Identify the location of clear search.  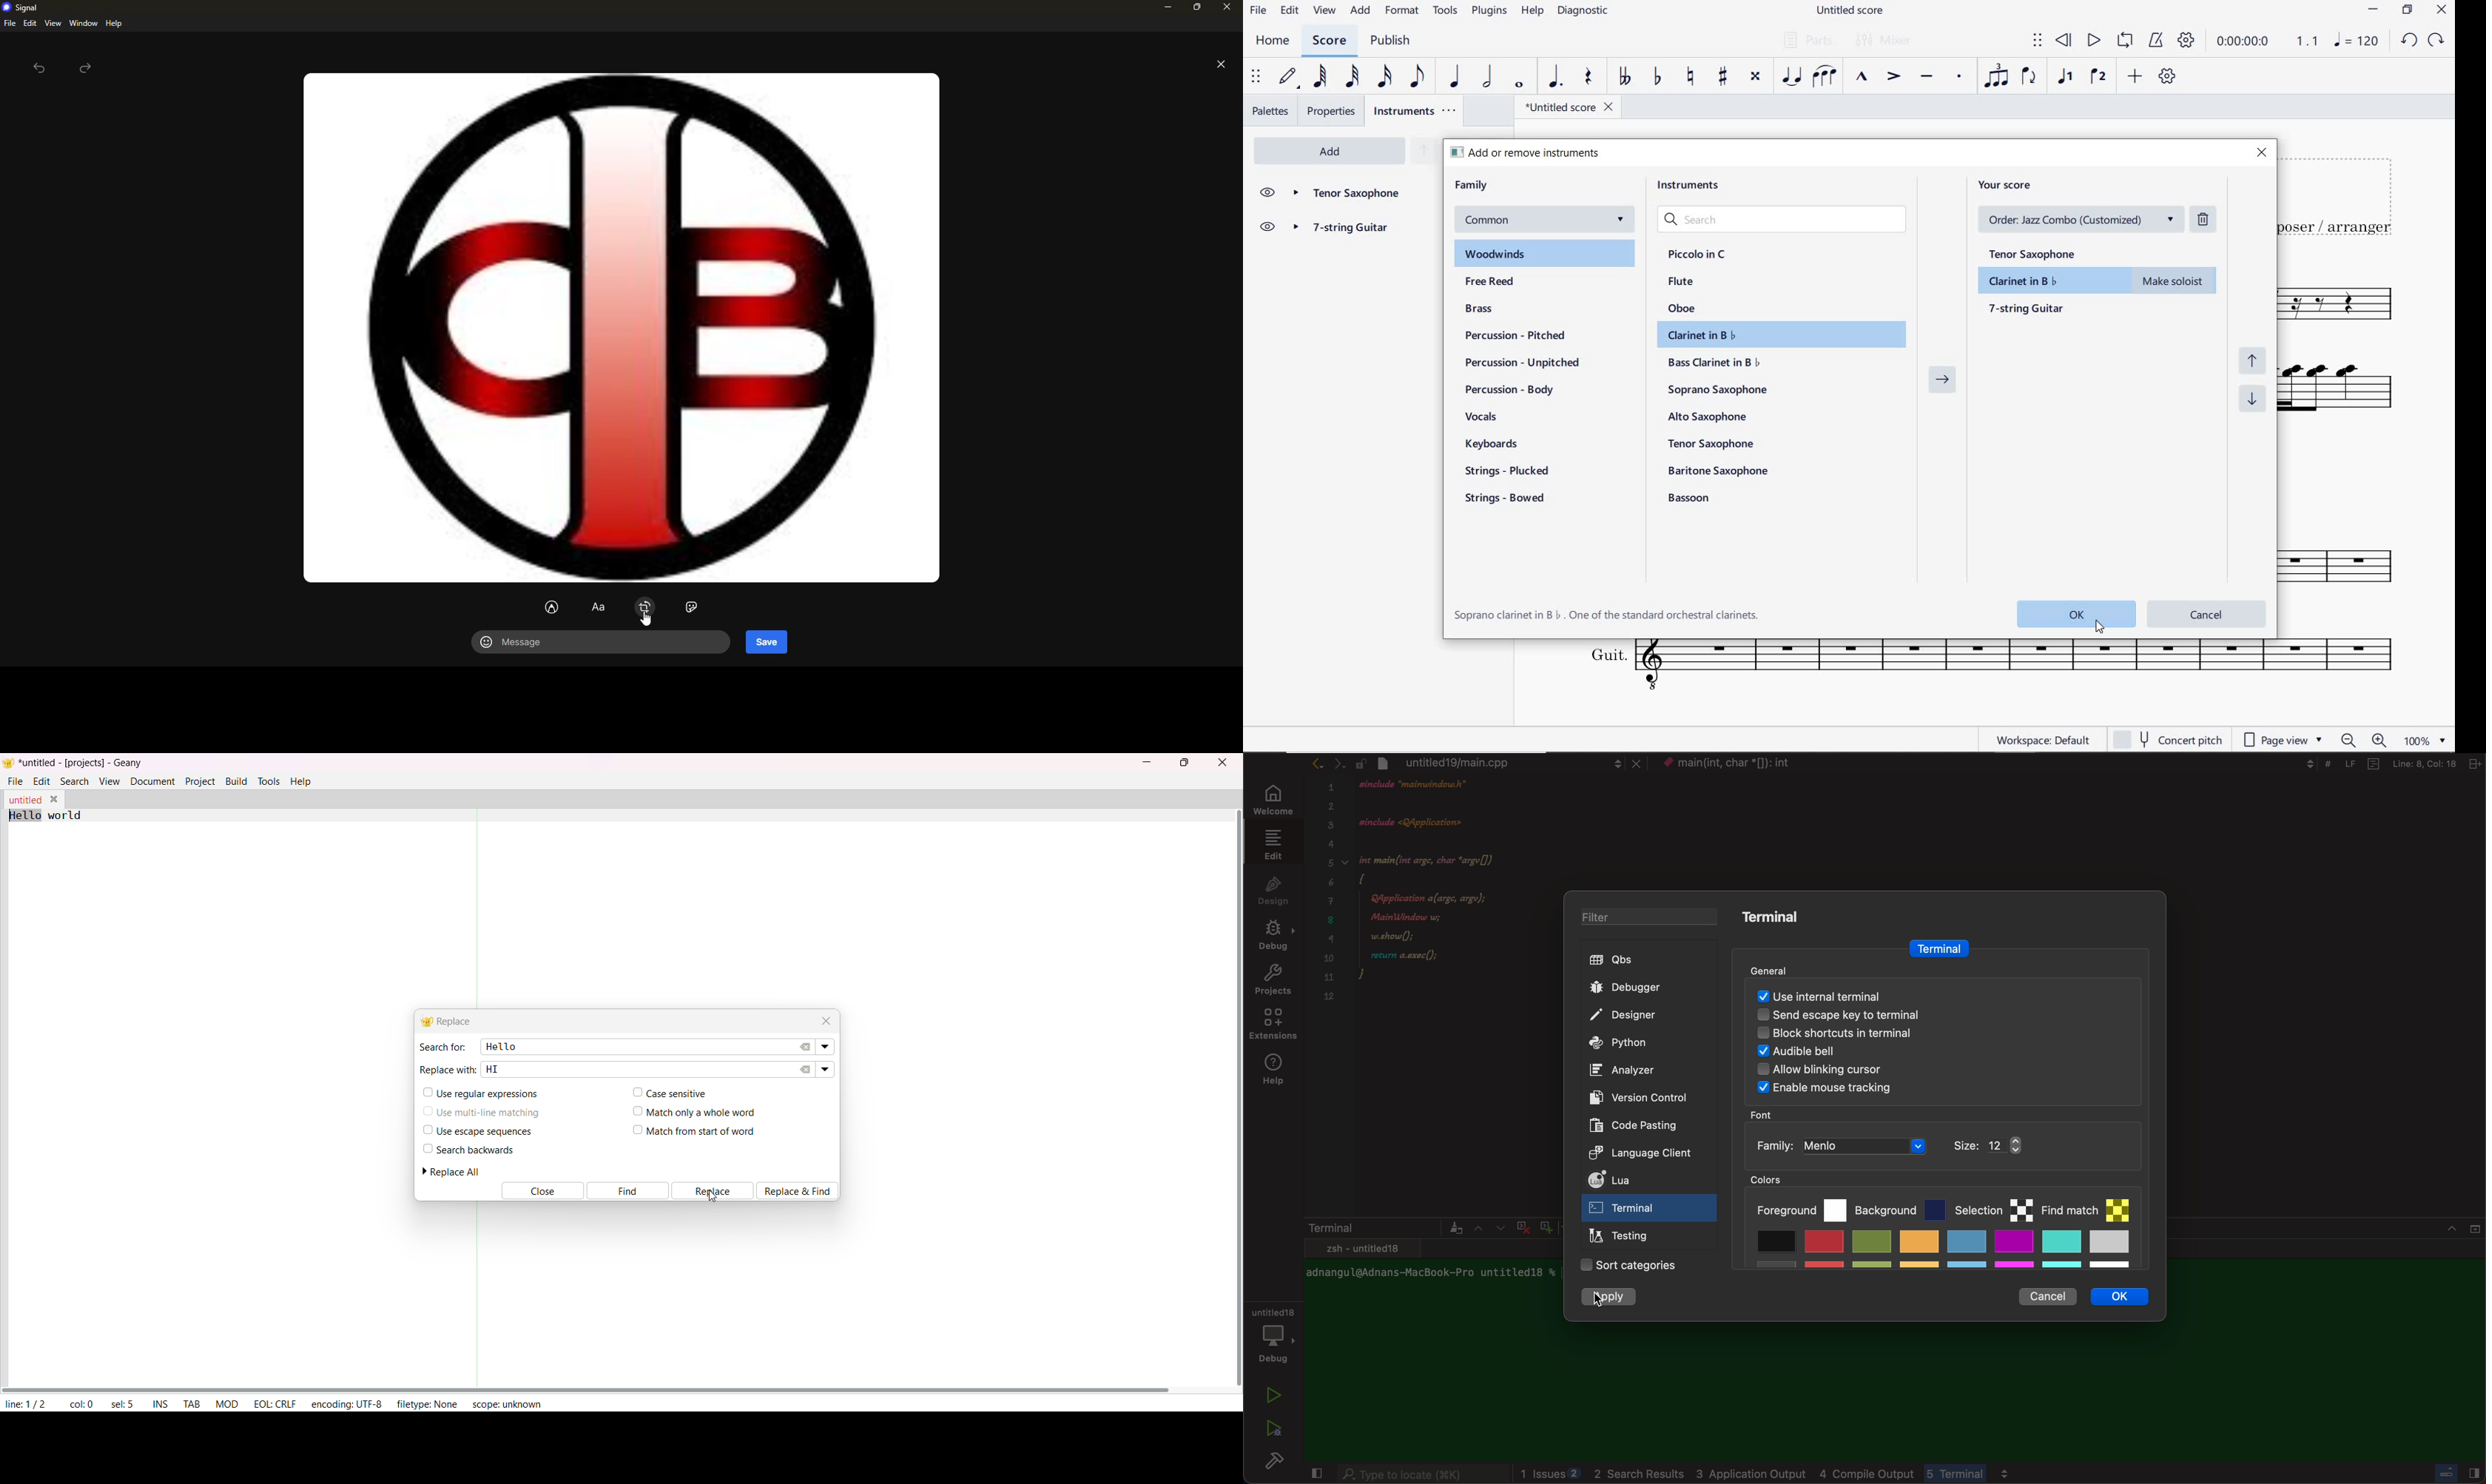
(806, 1047).